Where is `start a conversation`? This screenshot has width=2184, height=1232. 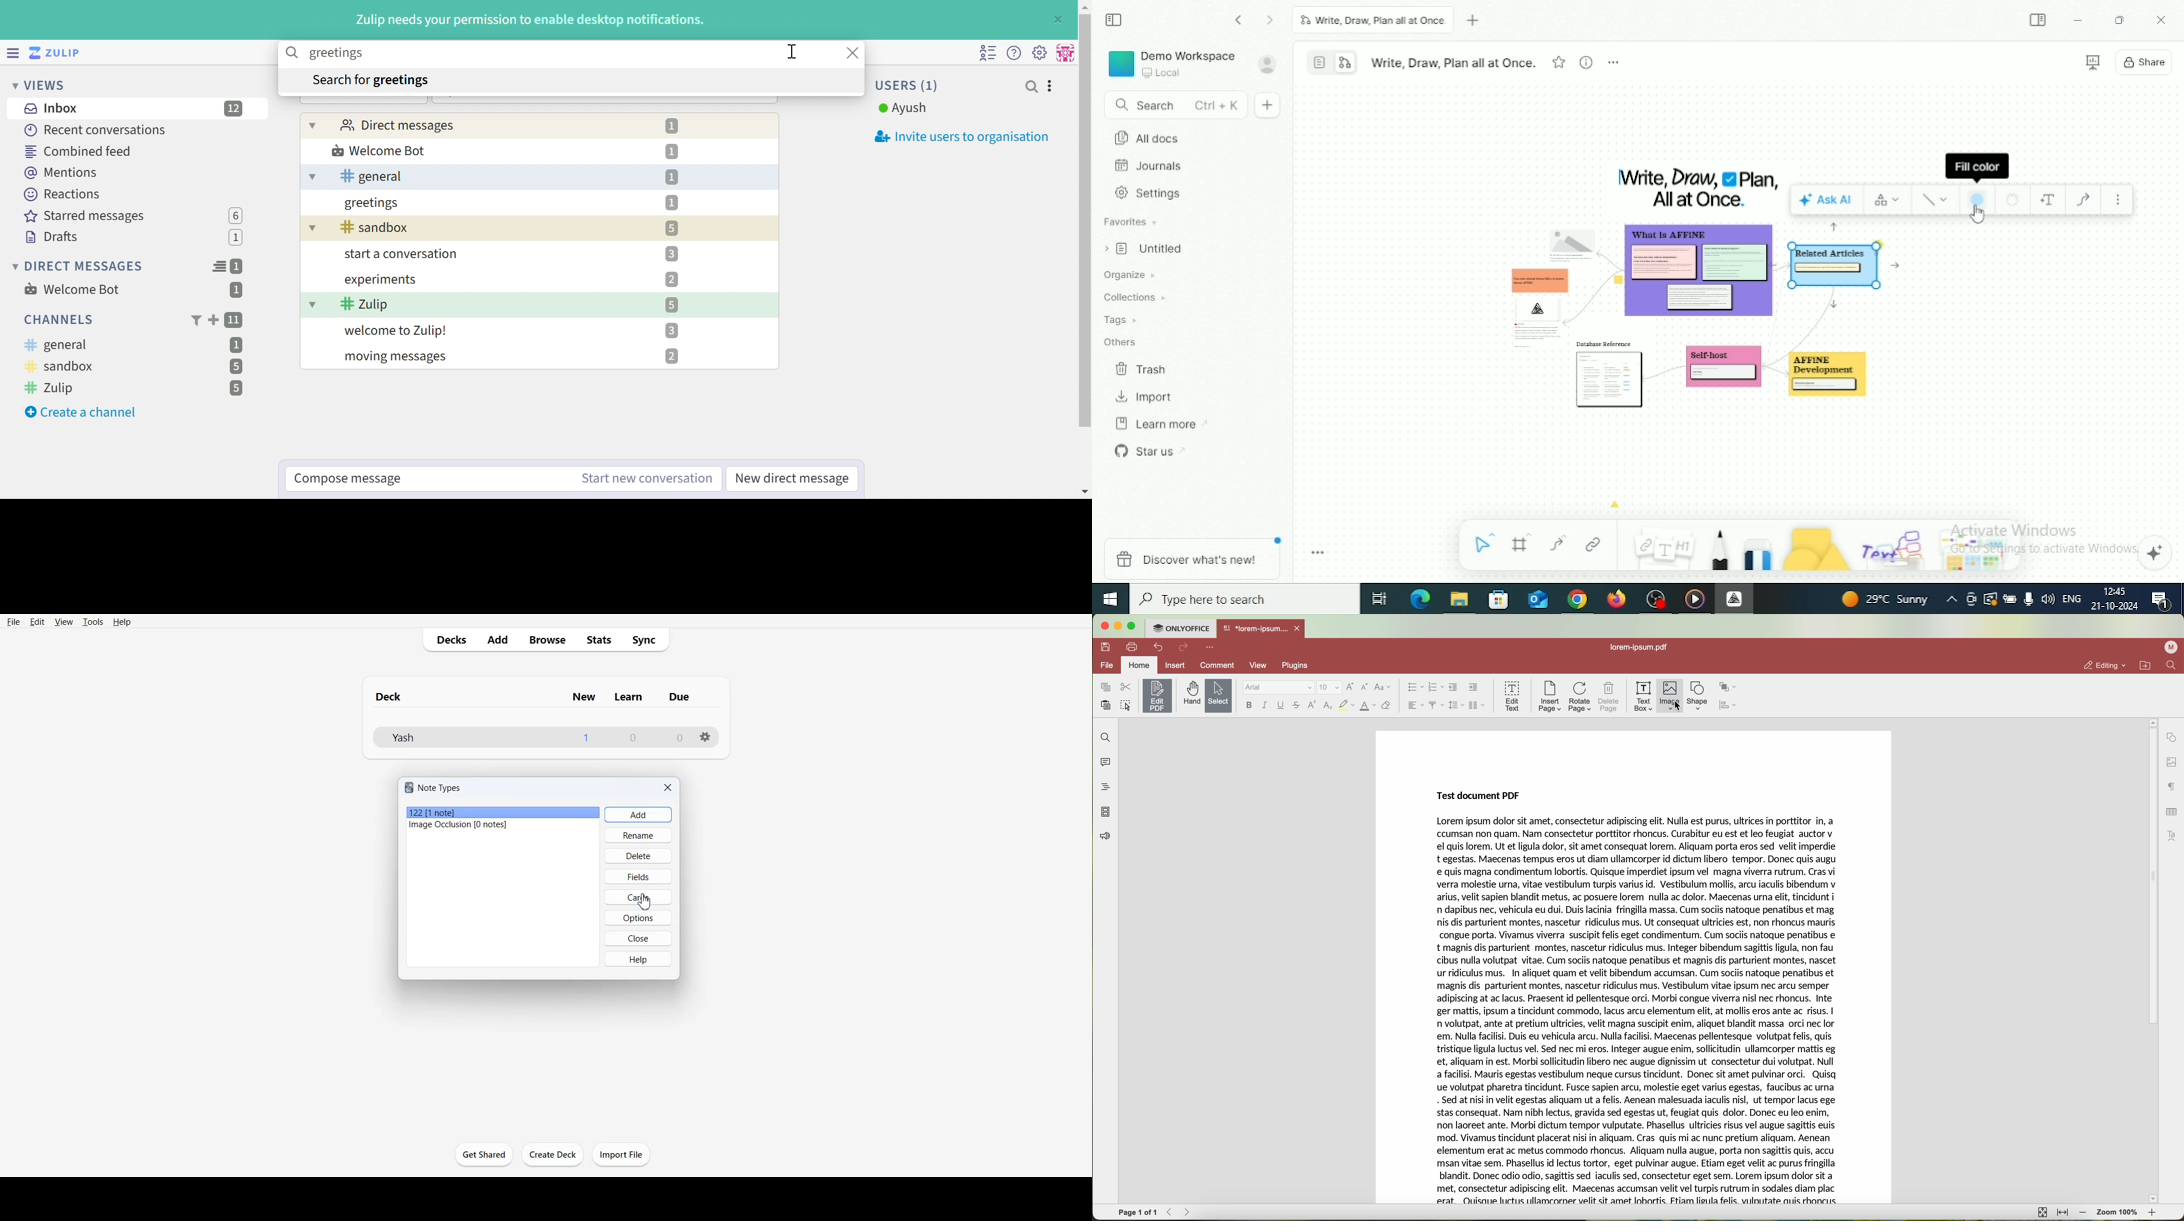 start a conversation is located at coordinates (407, 254).